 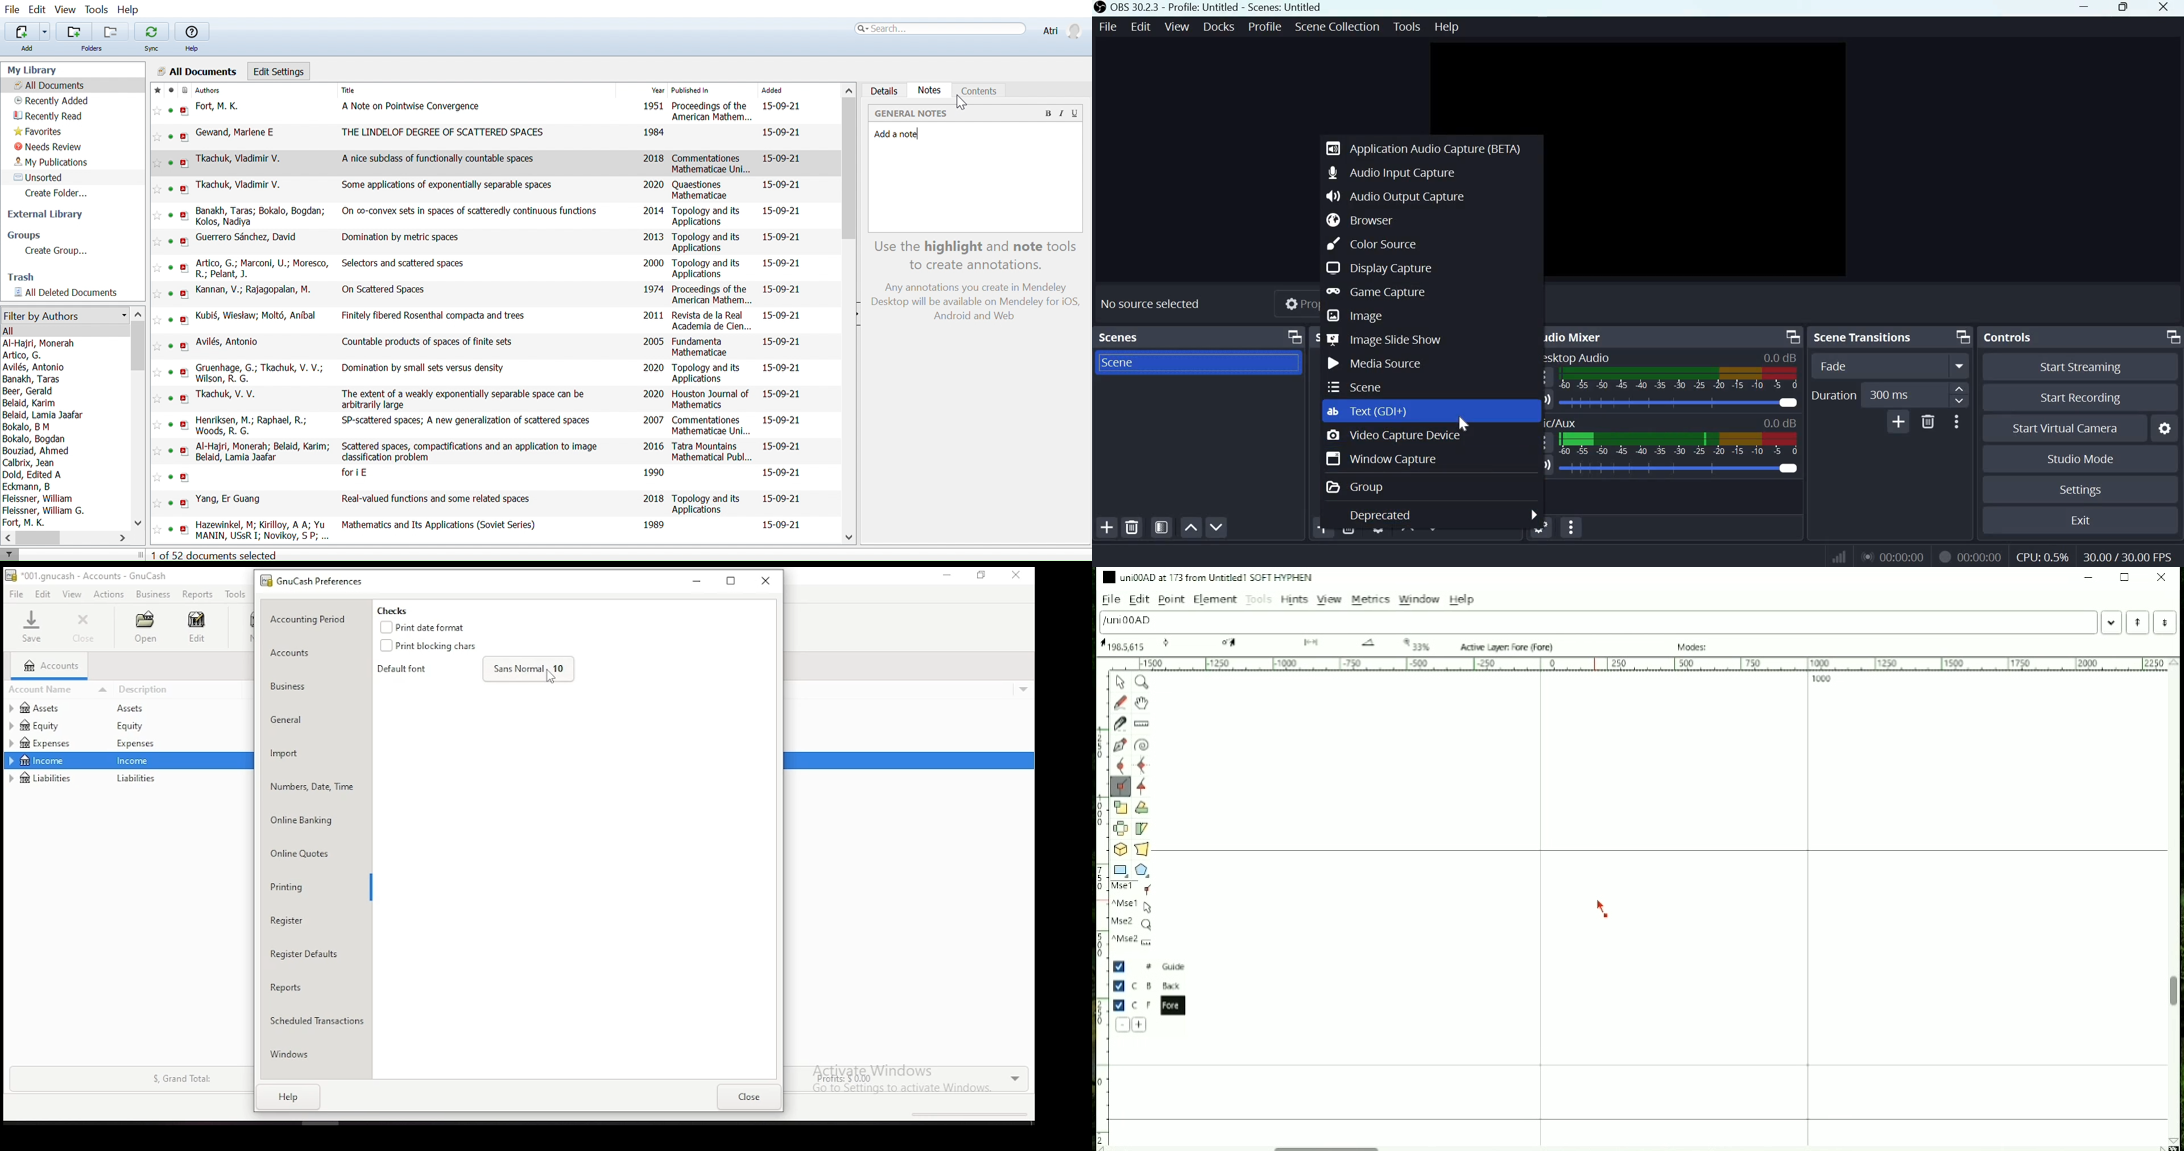 What do you see at coordinates (1108, 27) in the screenshot?
I see `File` at bounding box center [1108, 27].